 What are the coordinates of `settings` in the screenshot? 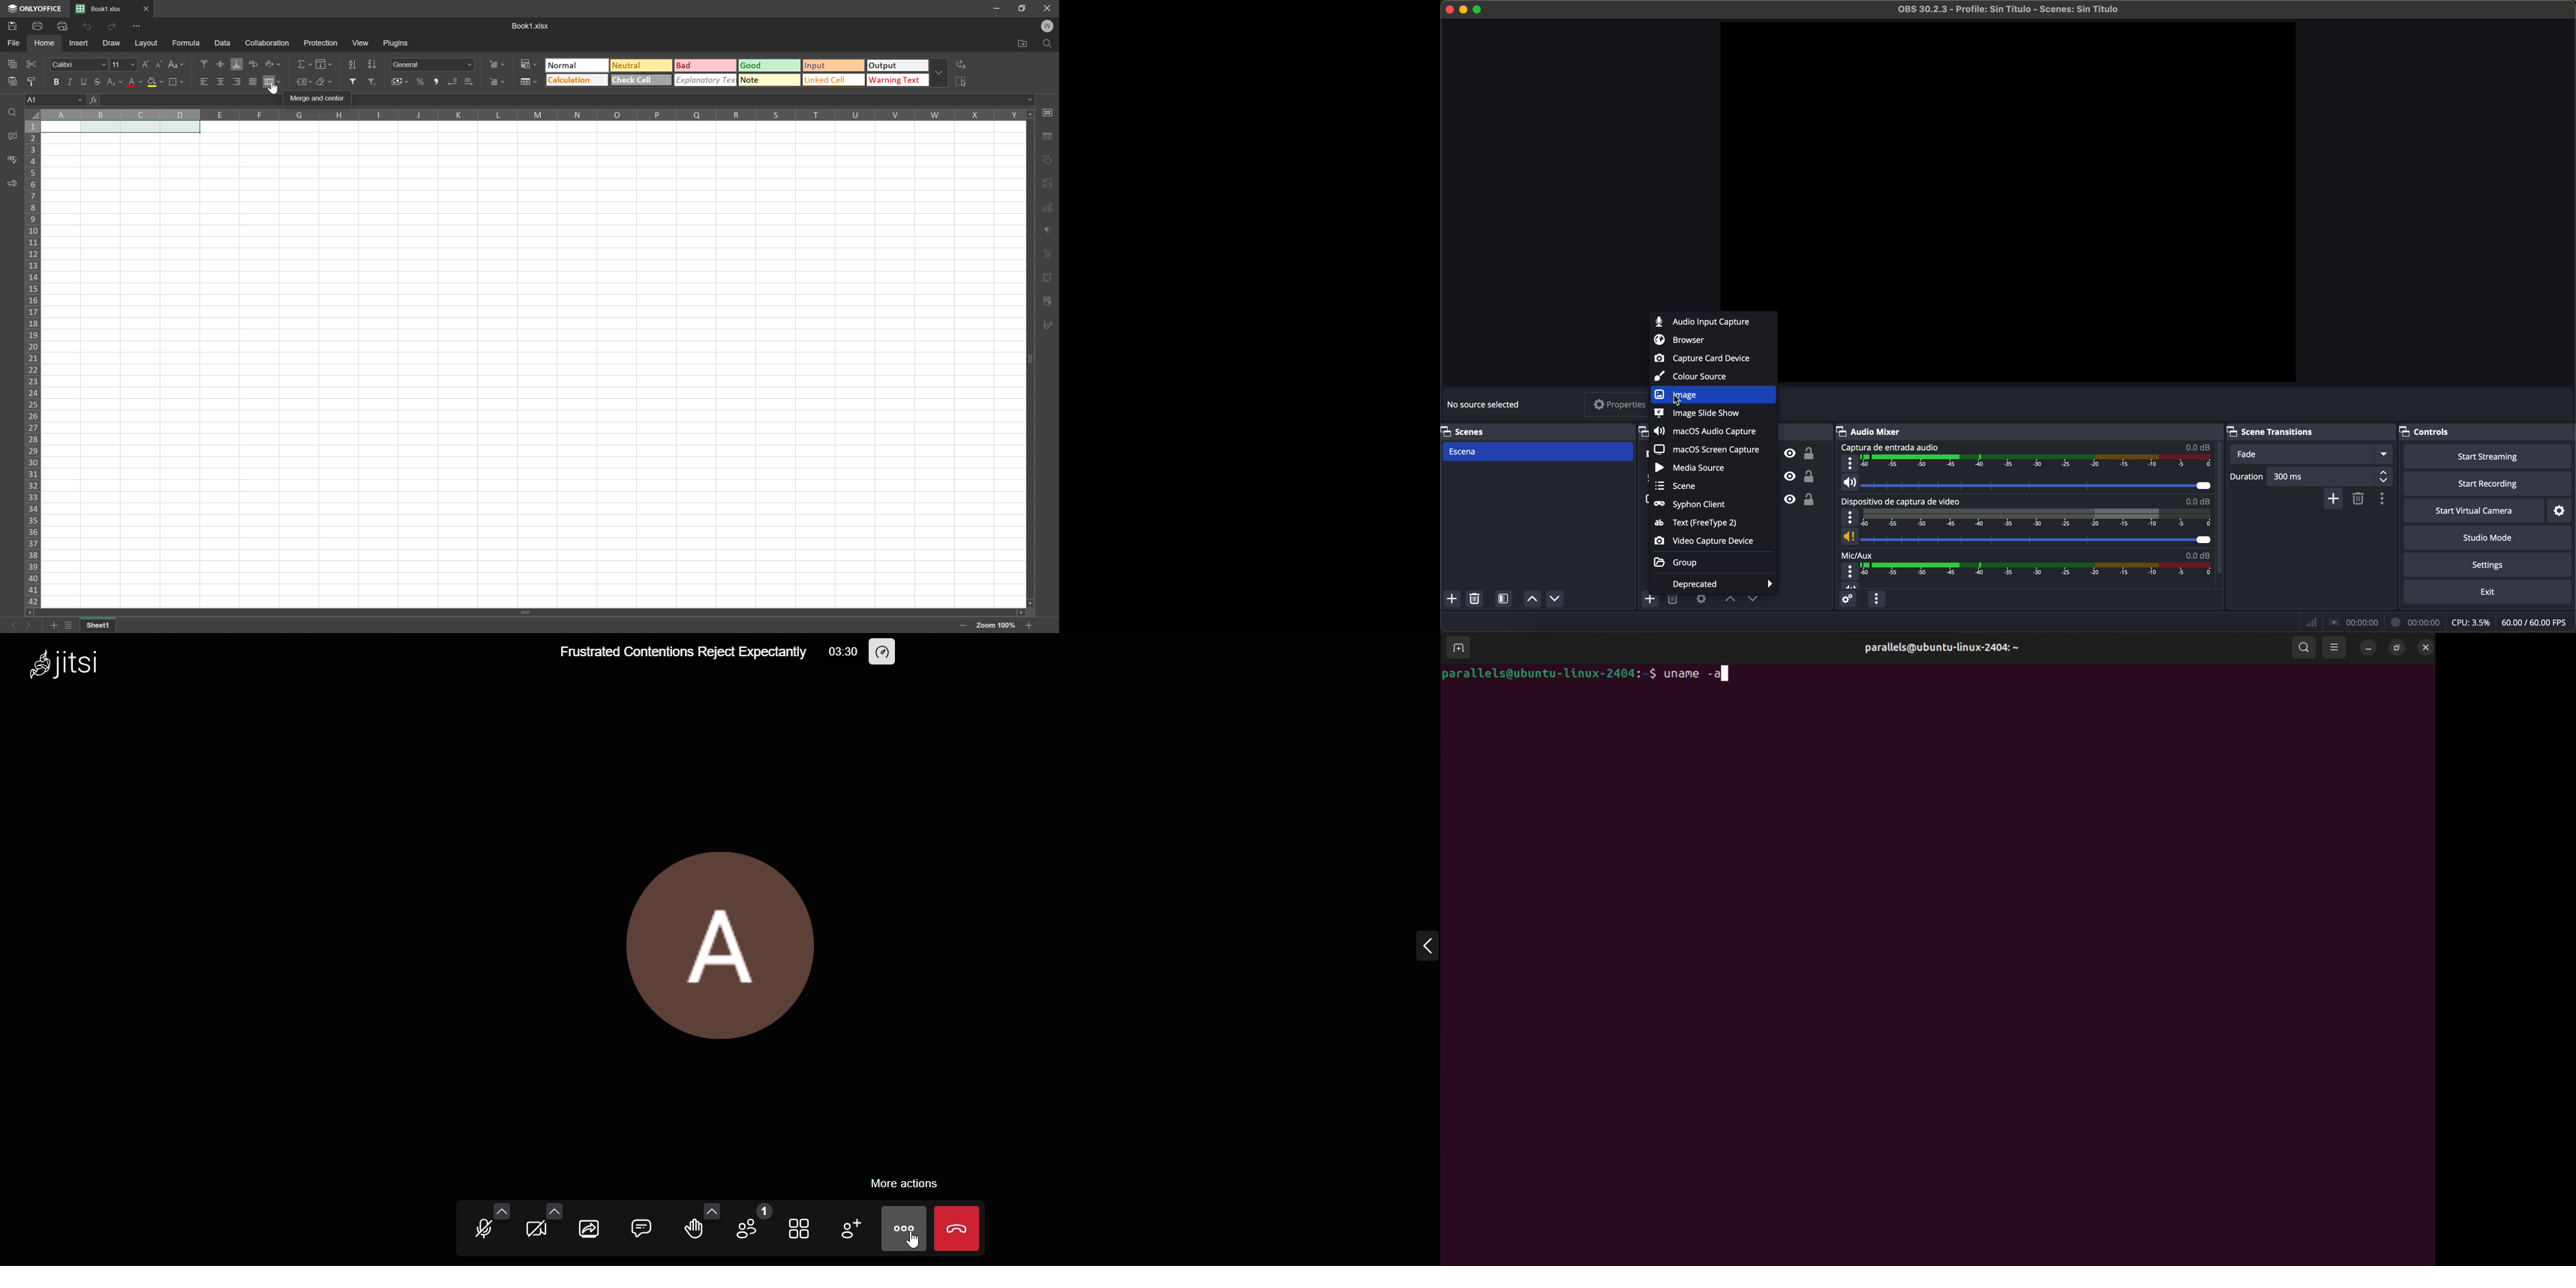 It's located at (2564, 510).